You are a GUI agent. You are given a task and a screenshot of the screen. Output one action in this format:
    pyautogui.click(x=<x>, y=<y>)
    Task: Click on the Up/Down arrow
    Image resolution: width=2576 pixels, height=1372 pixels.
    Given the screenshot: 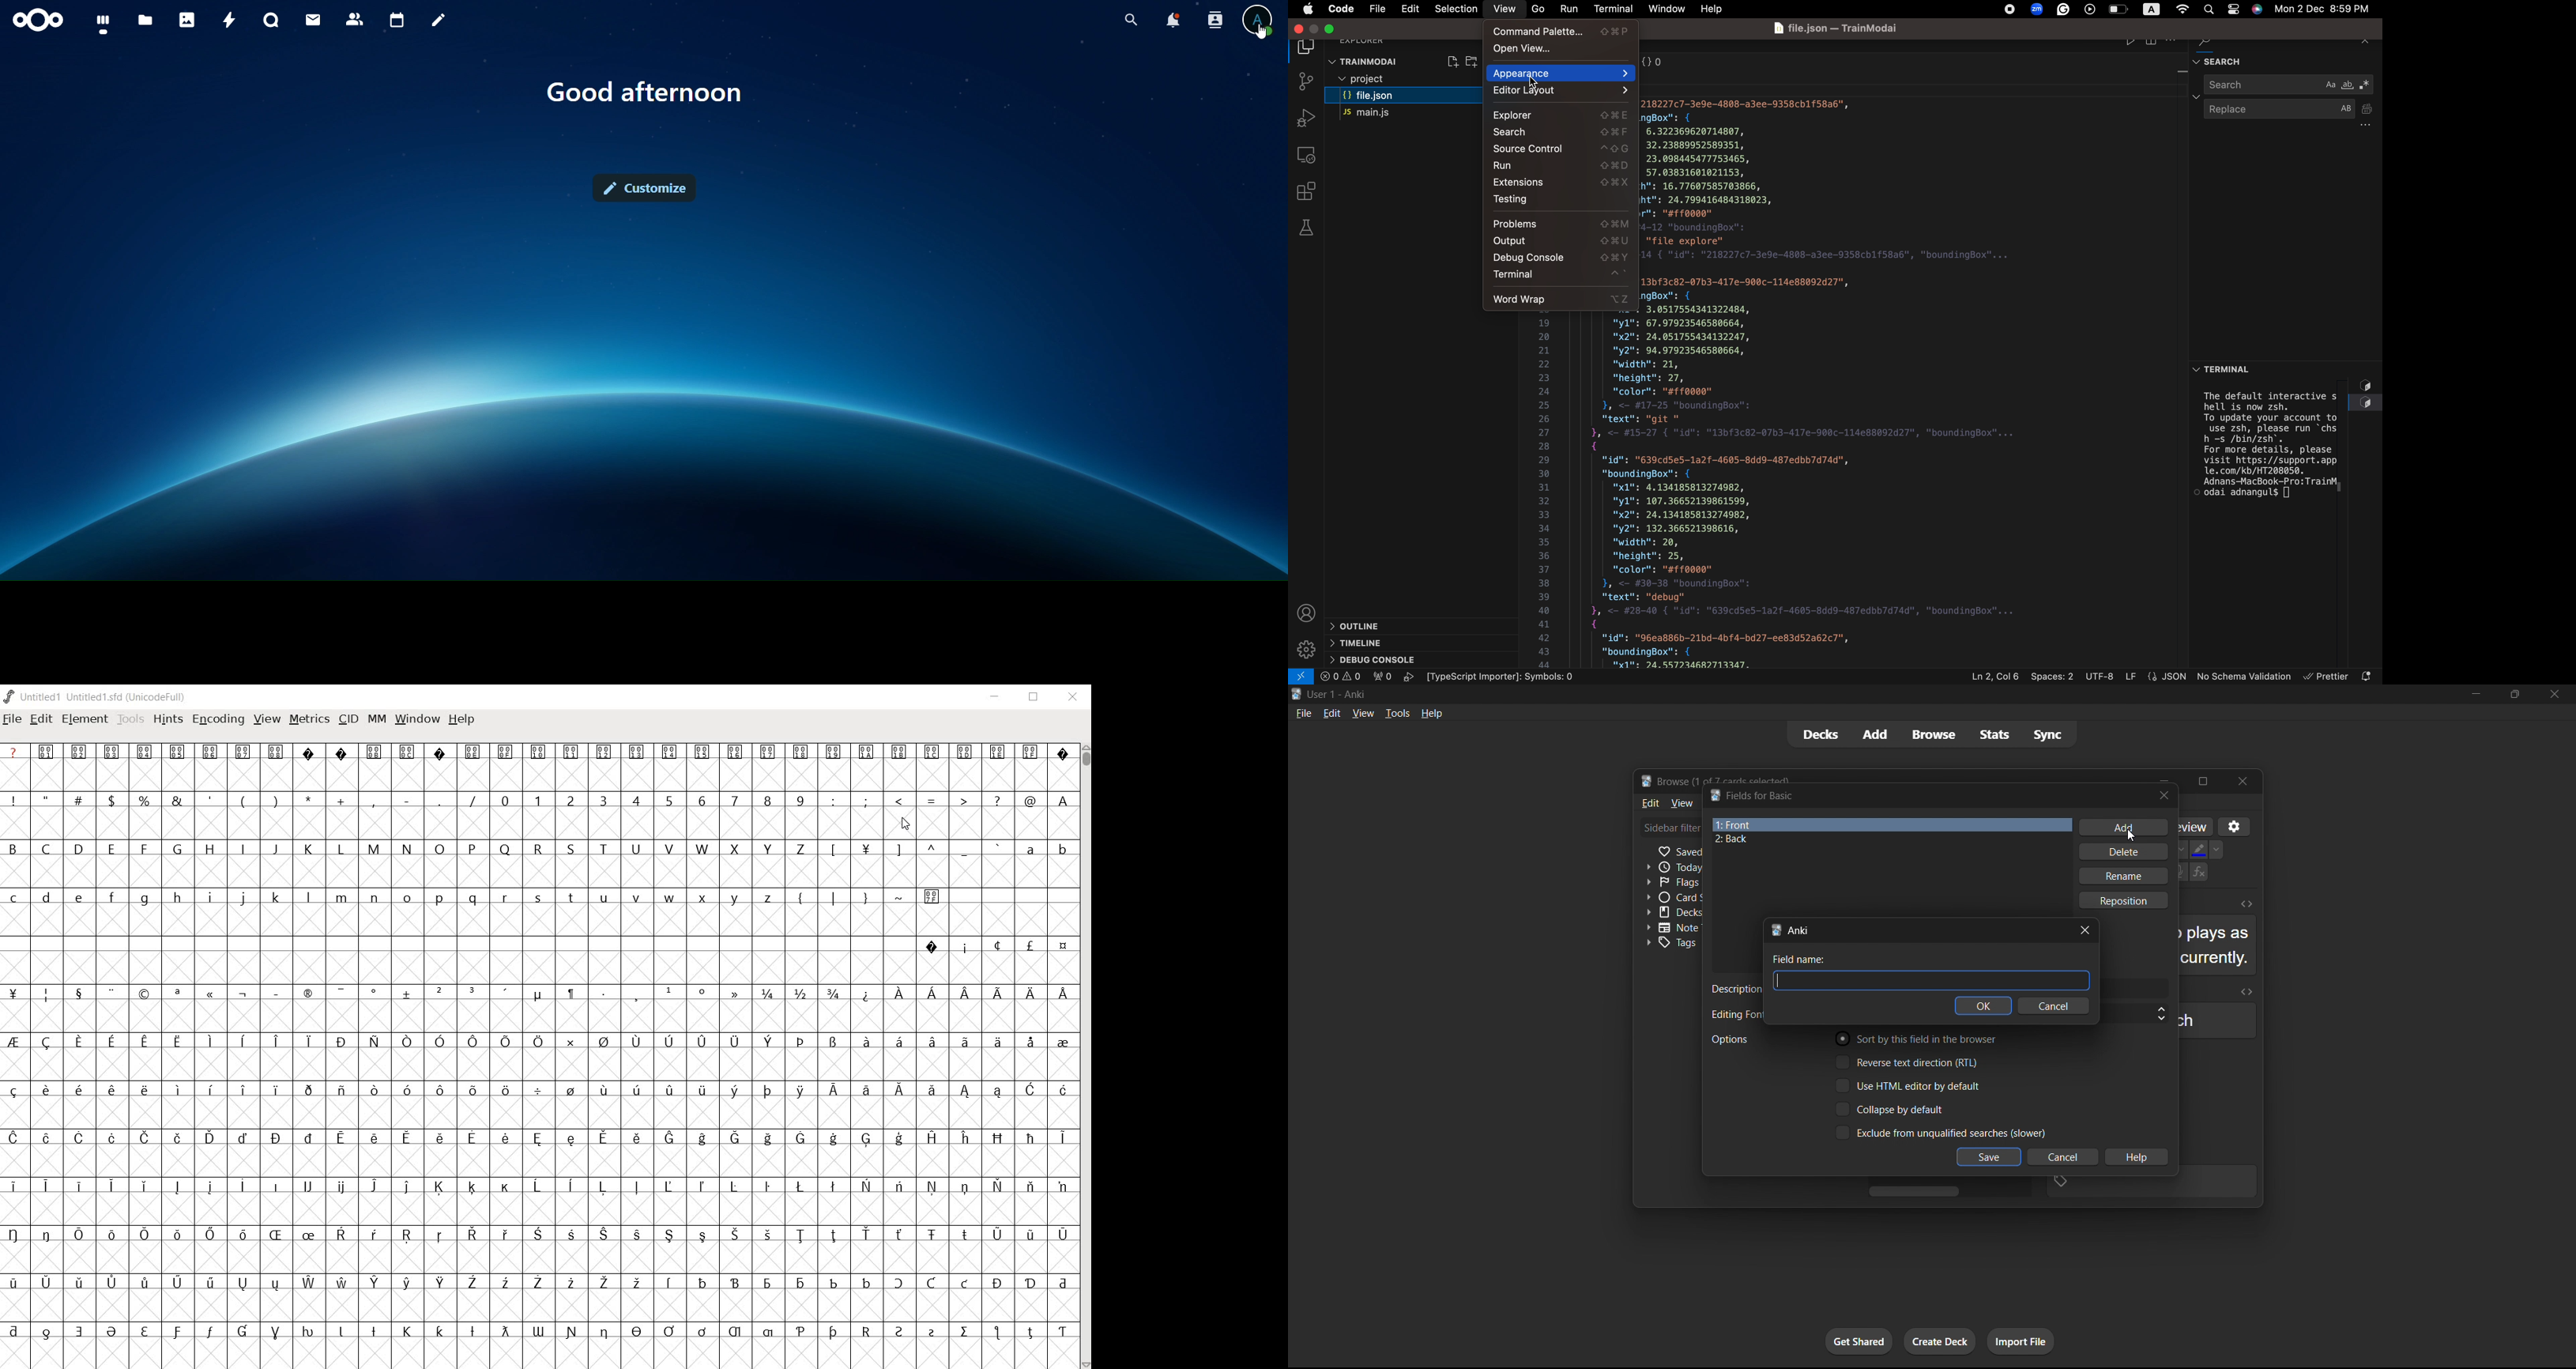 What is the action you would take?
    pyautogui.click(x=2153, y=1013)
    